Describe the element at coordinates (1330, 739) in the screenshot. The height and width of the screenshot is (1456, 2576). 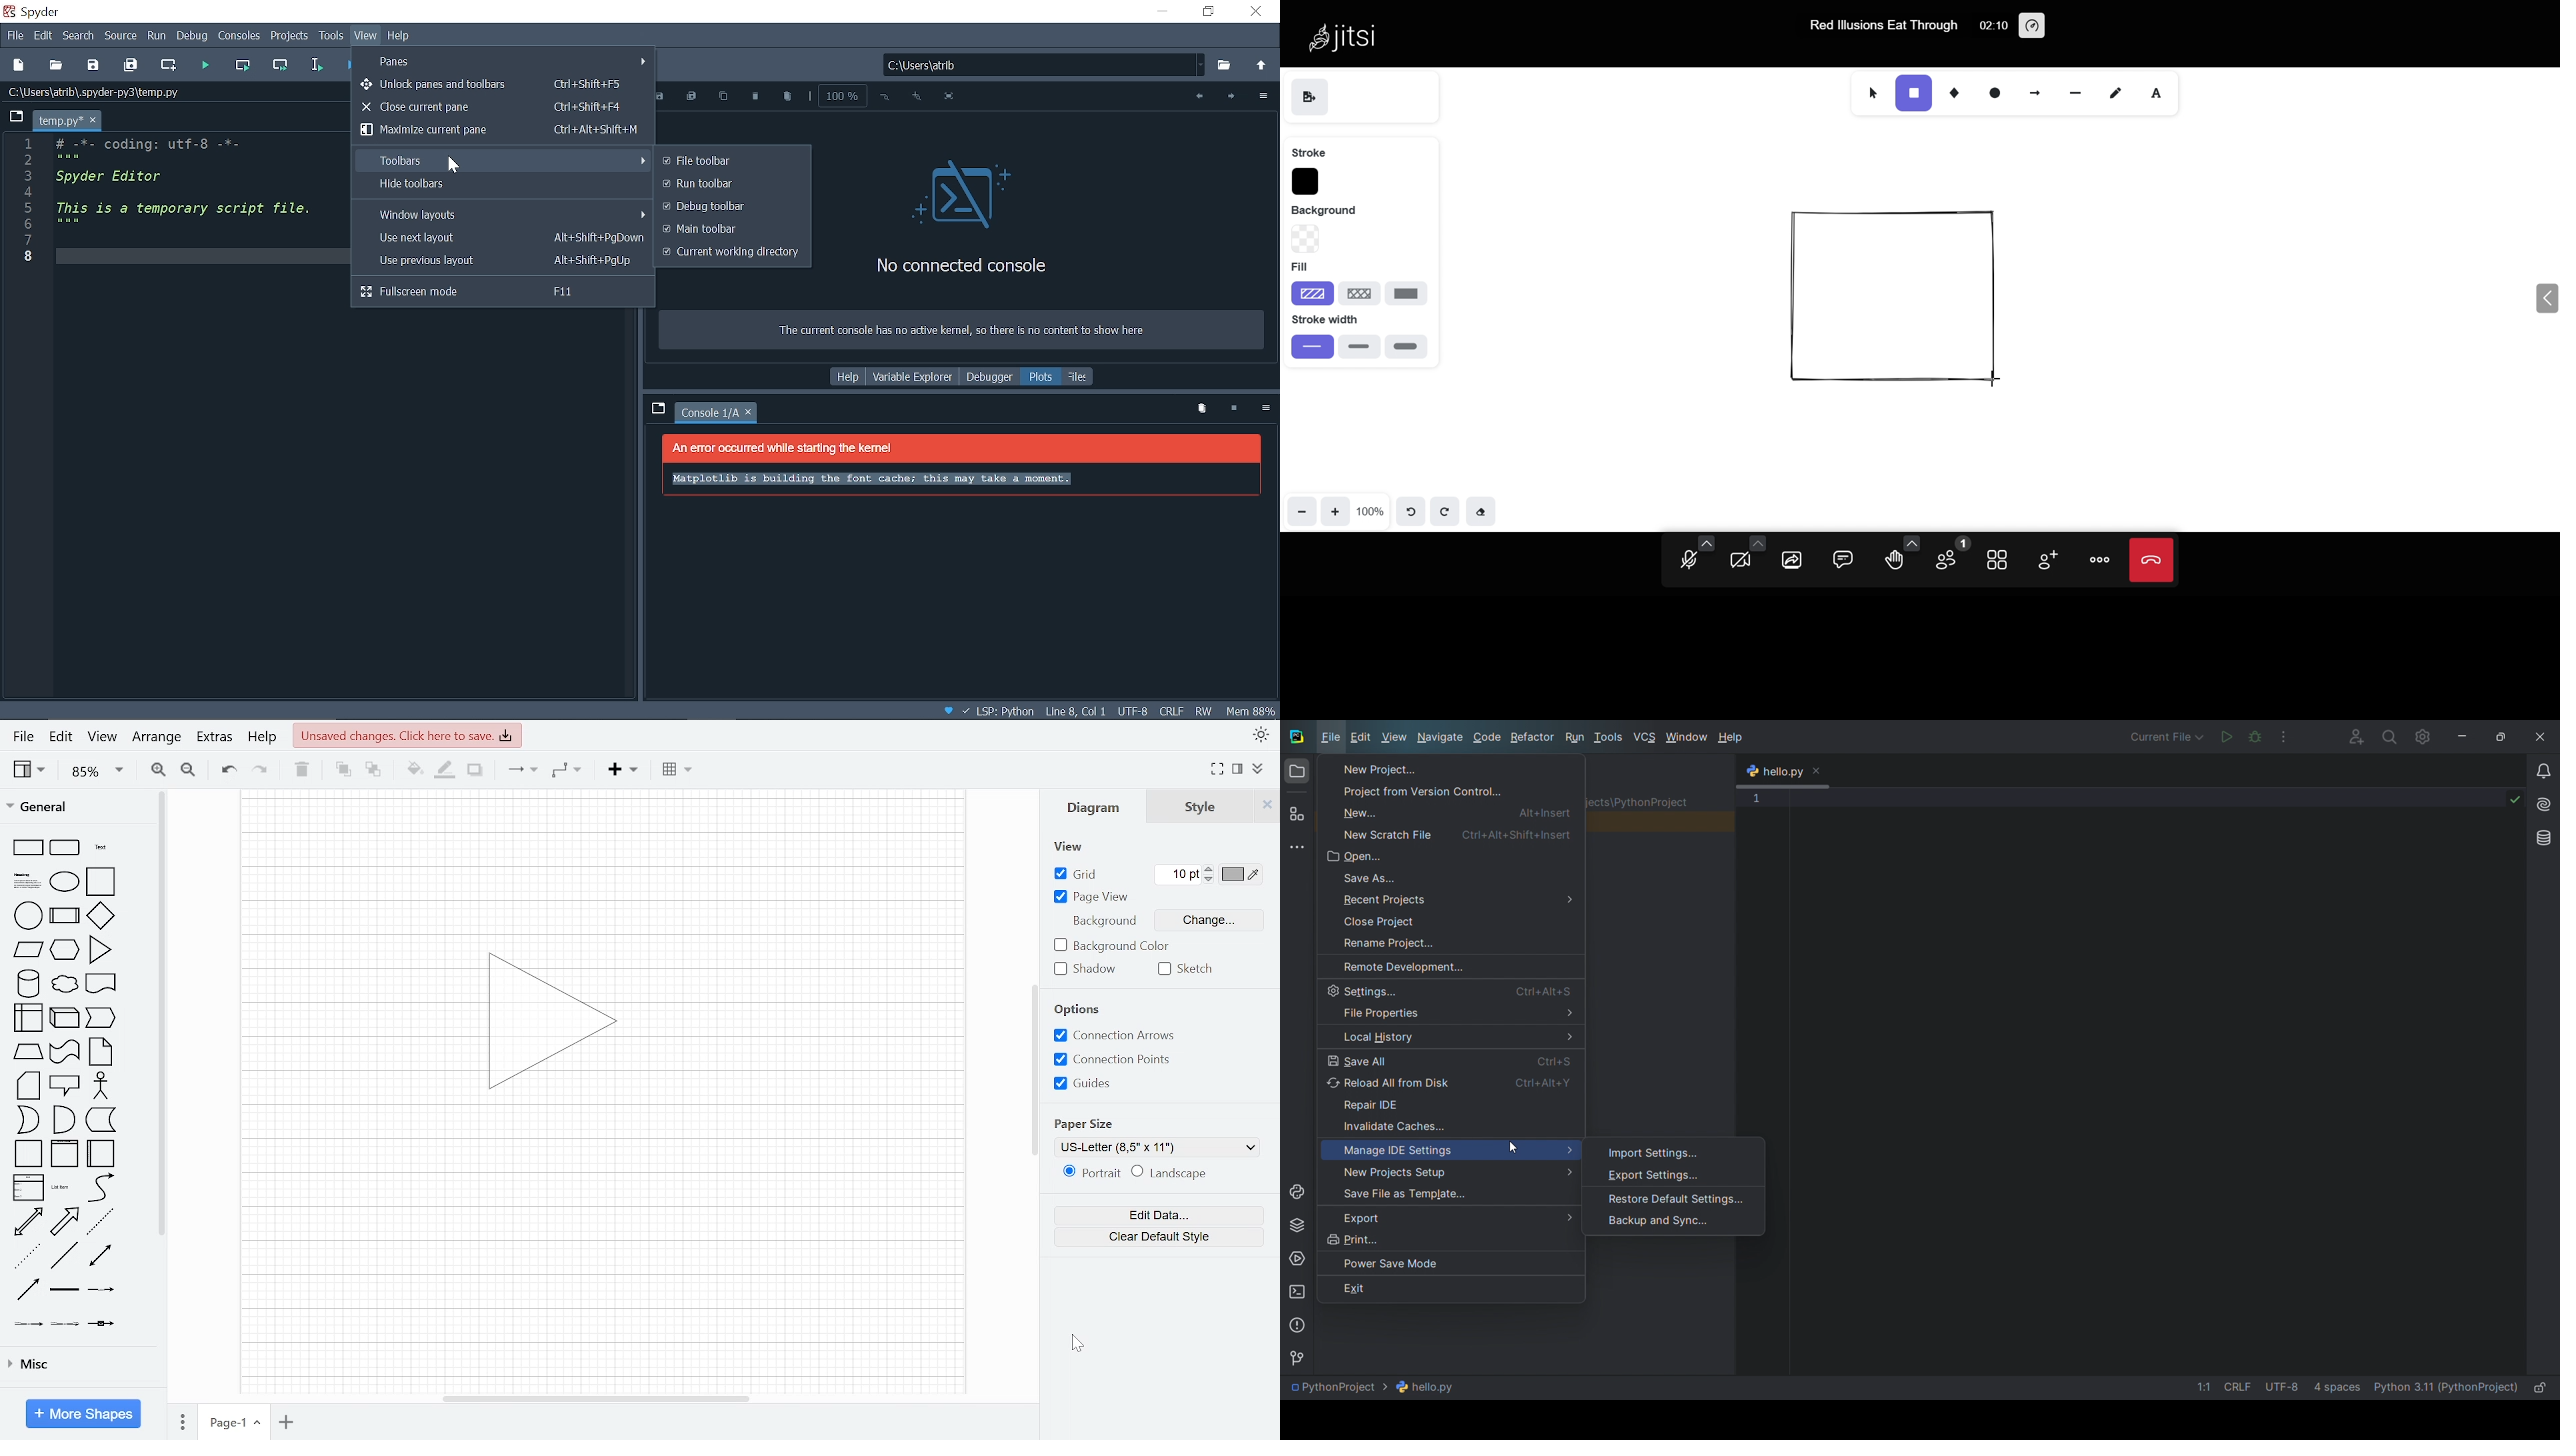
I see `file` at that location.